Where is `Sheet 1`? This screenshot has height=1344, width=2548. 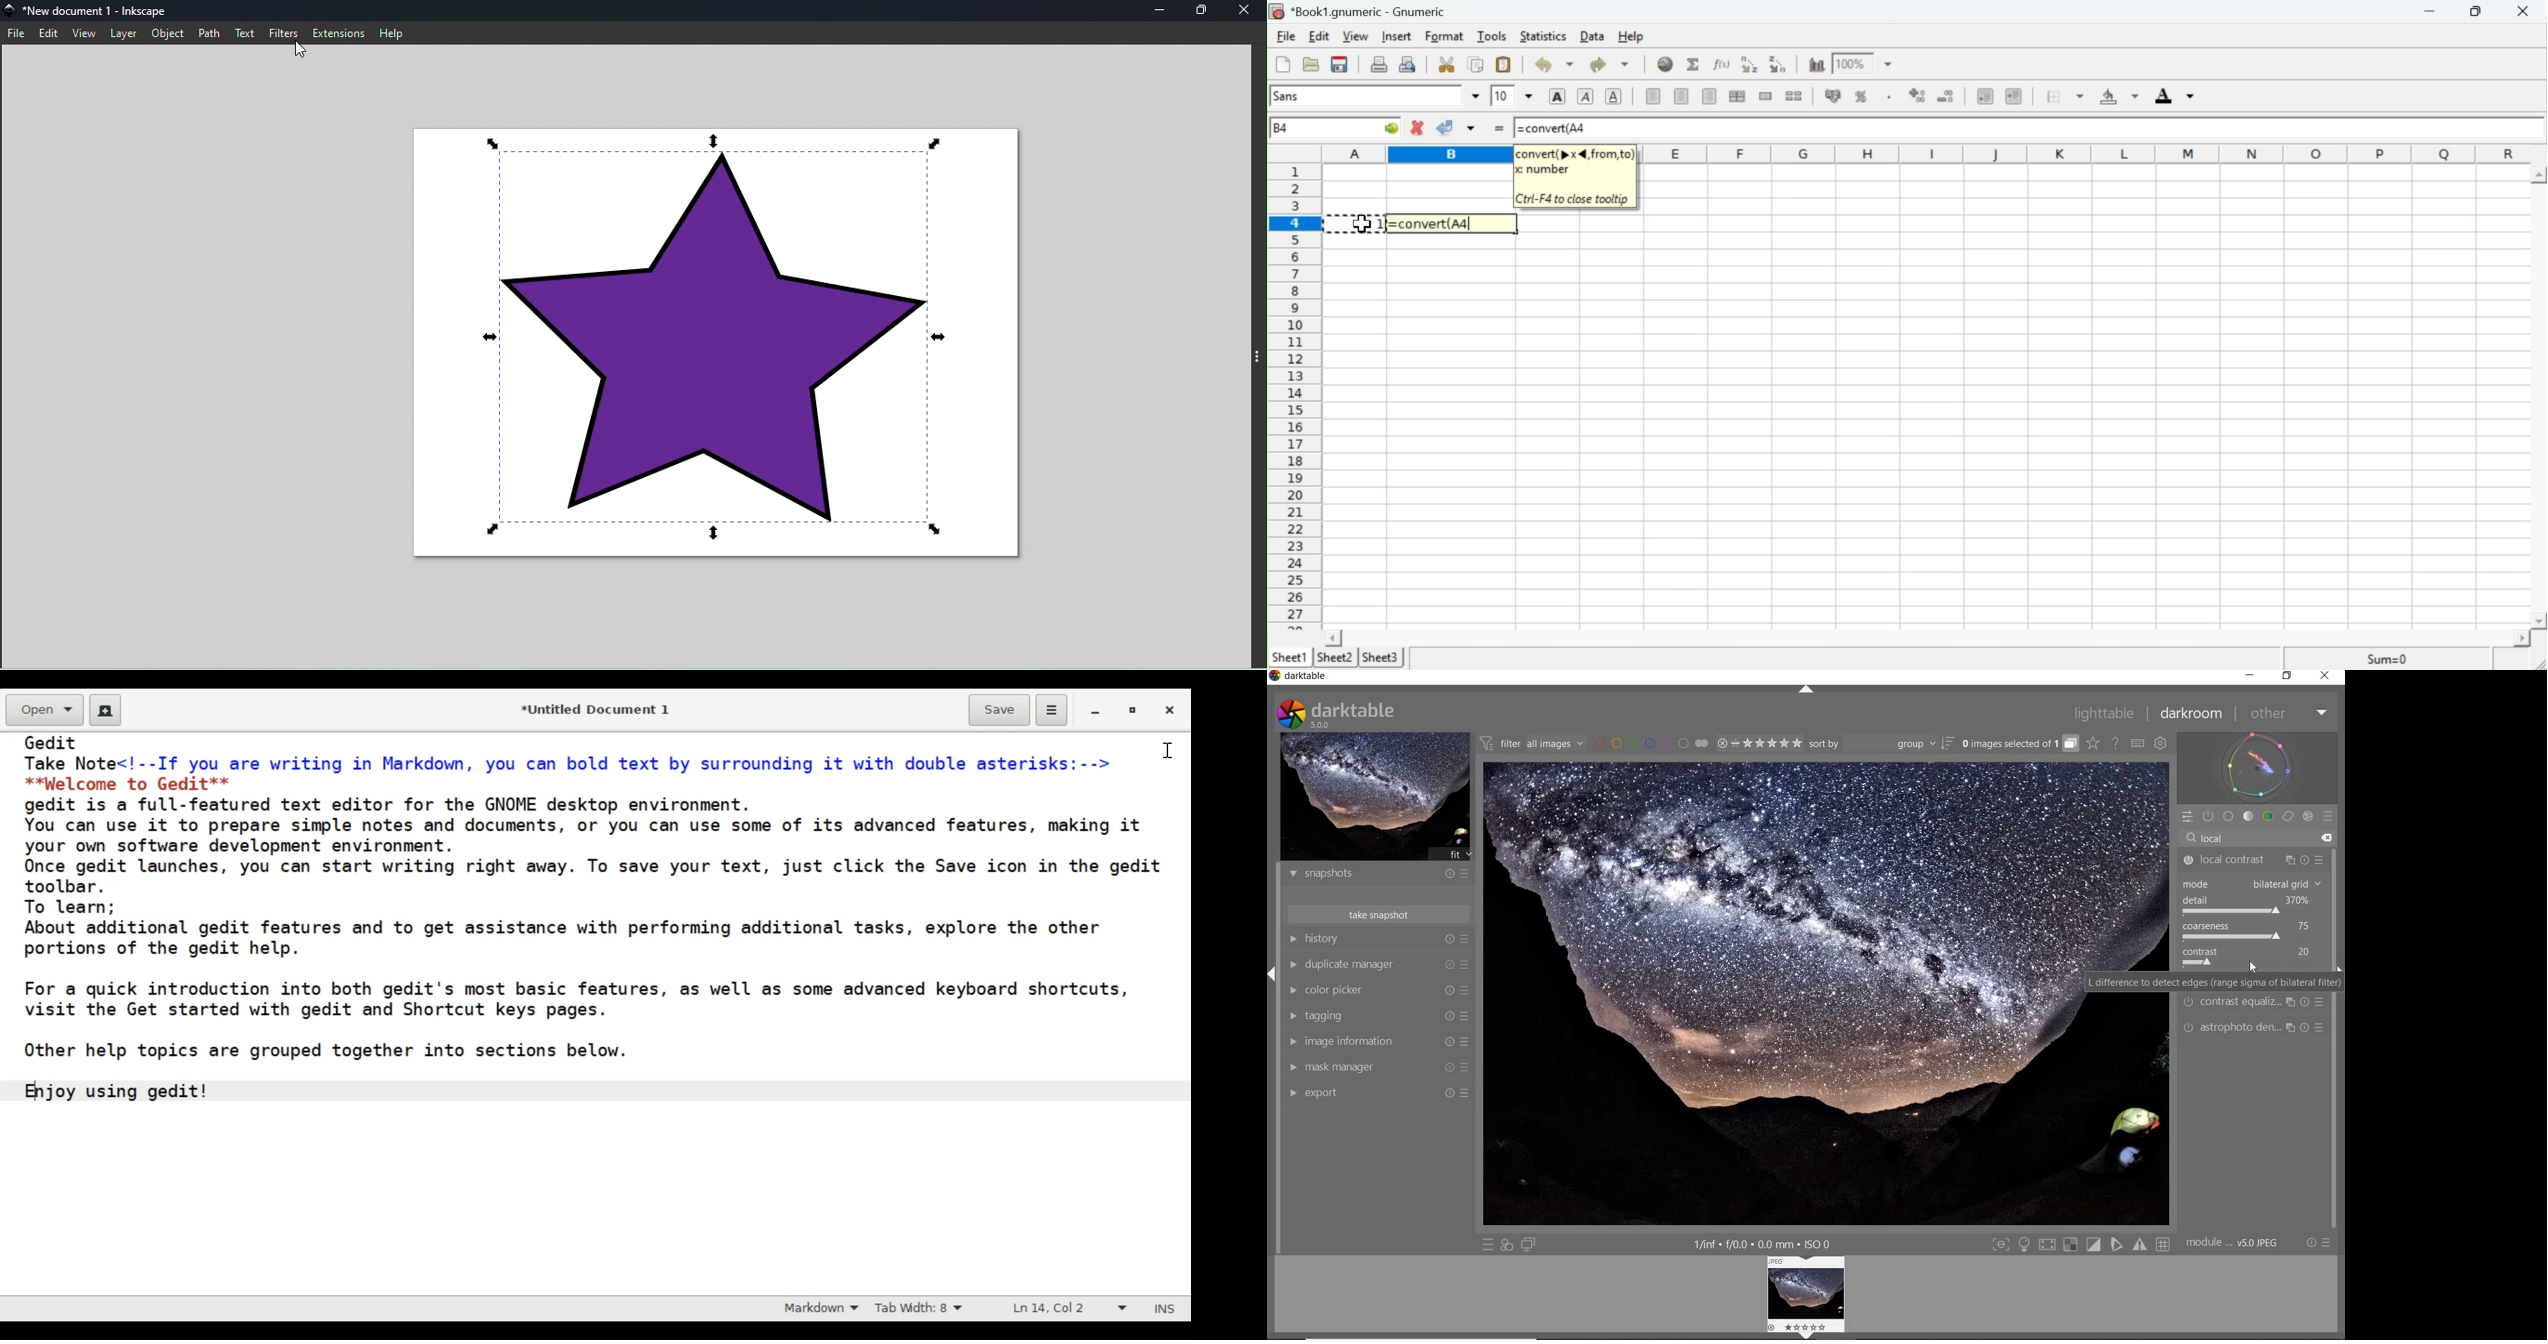 Sheet 1 is located at coordinates (1292, 657).